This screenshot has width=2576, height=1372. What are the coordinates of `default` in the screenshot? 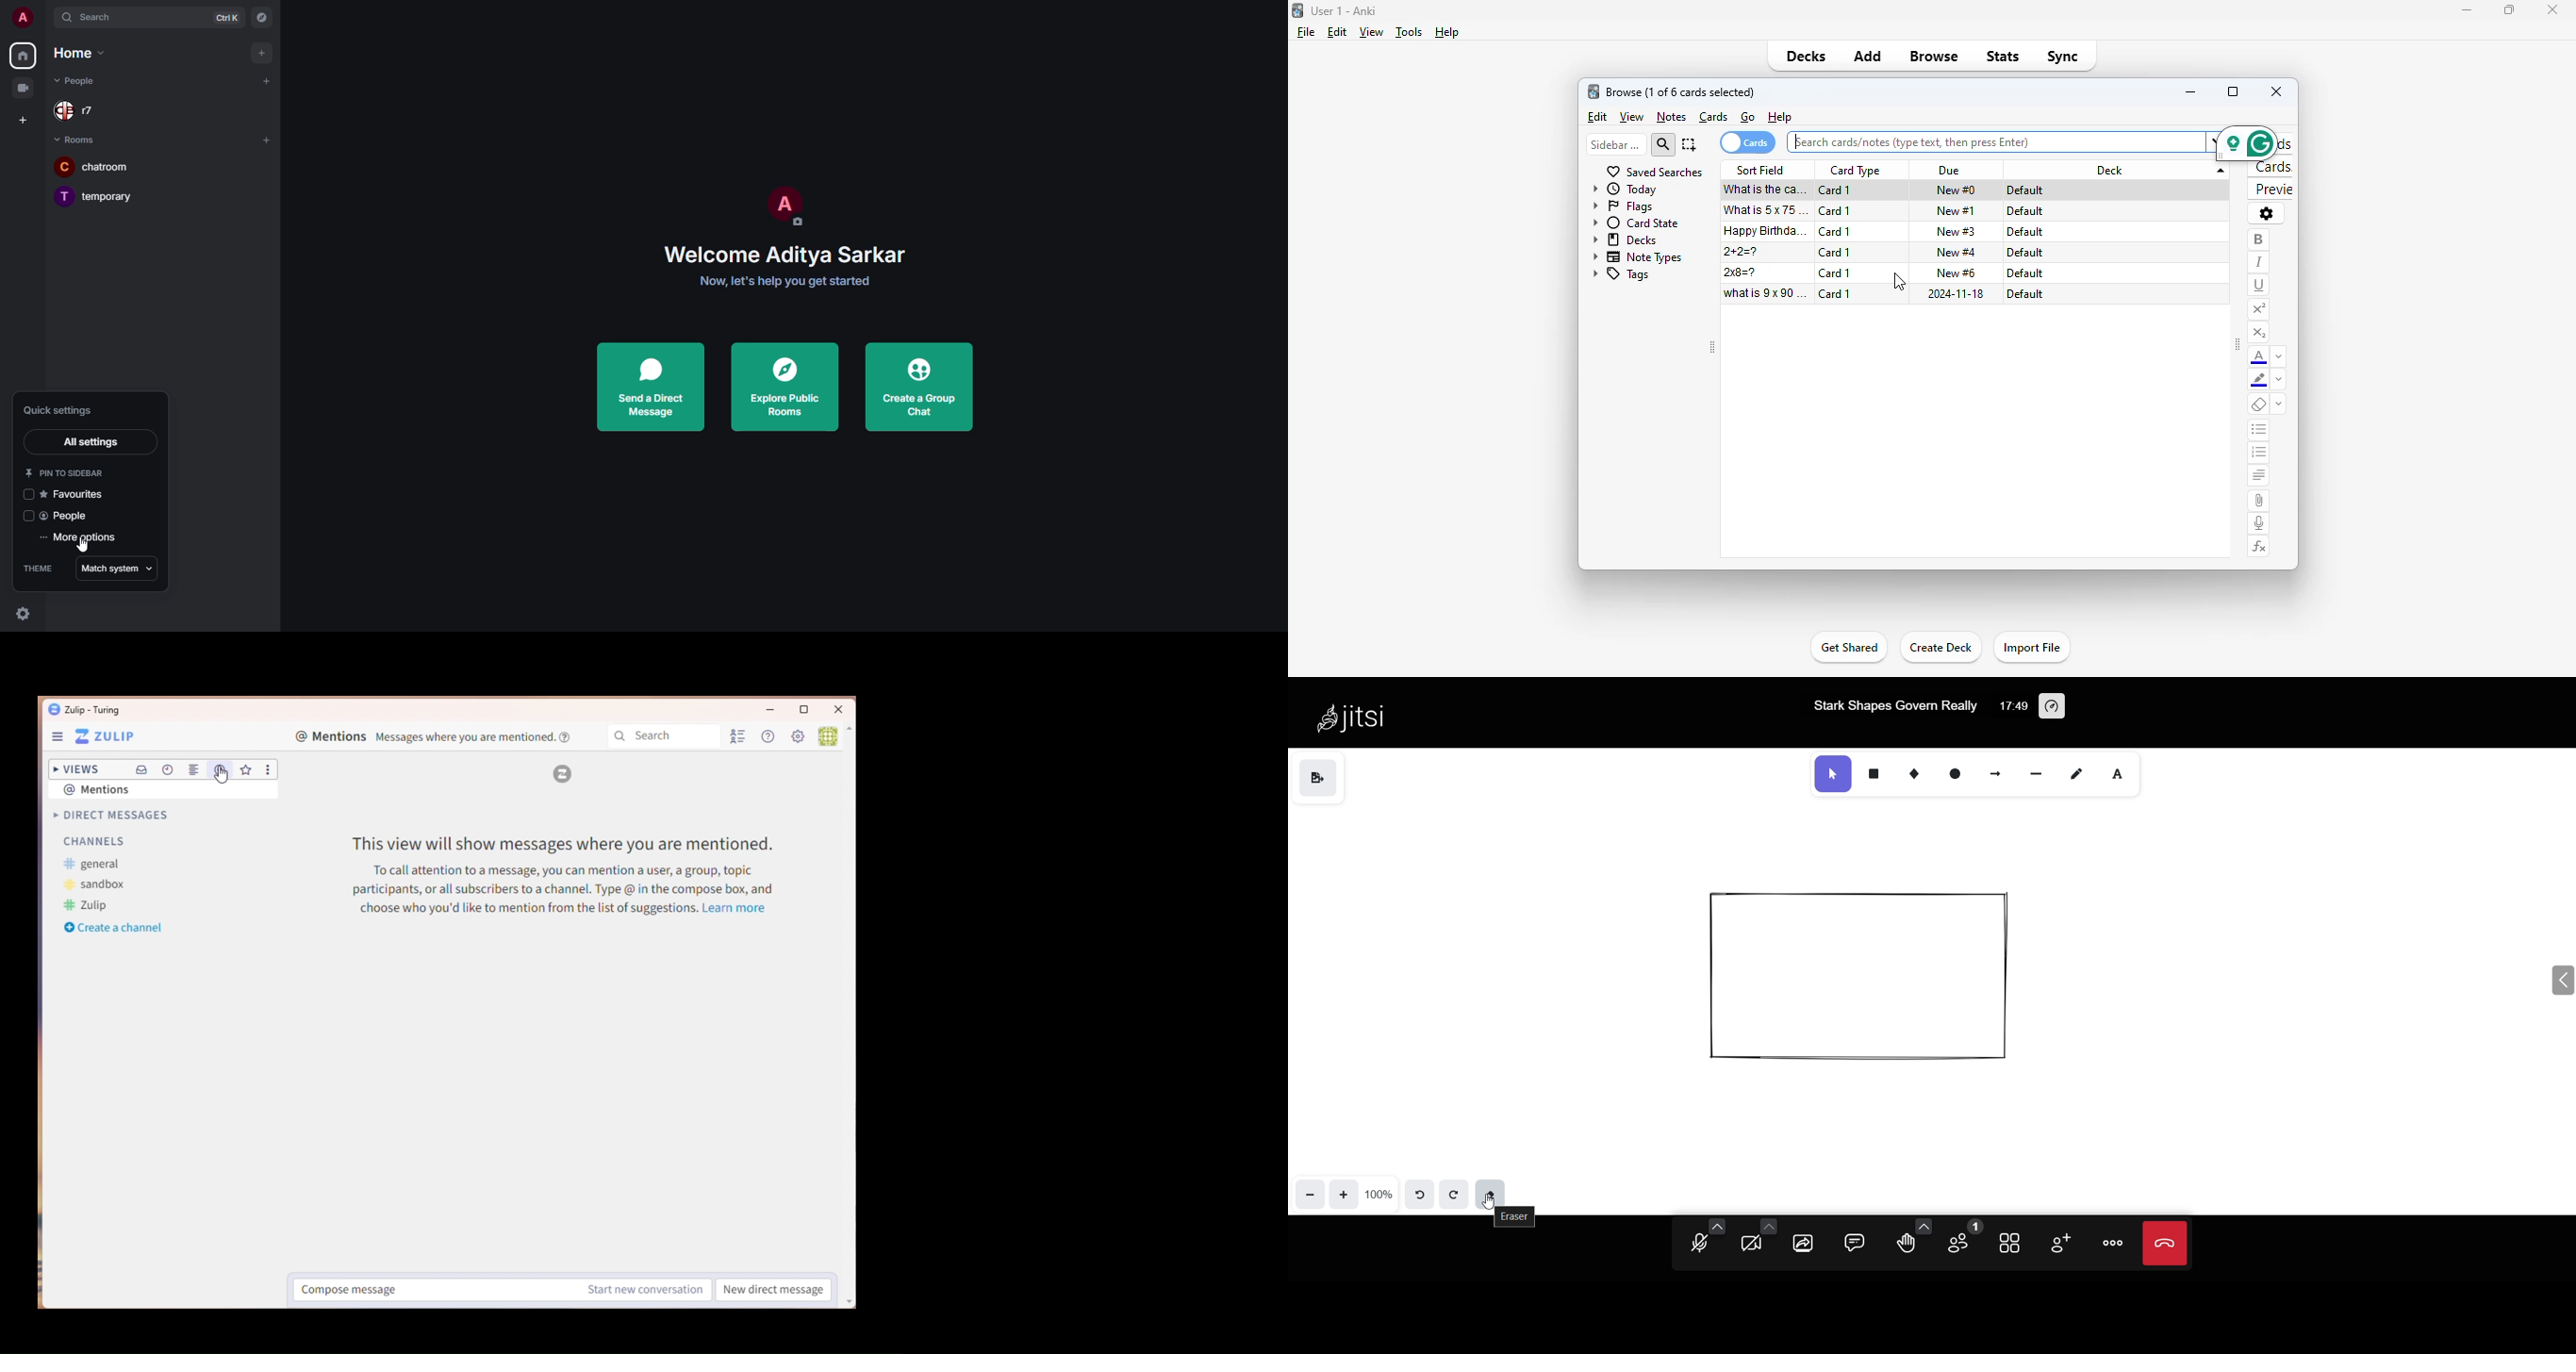 It's located at (2023, 293).